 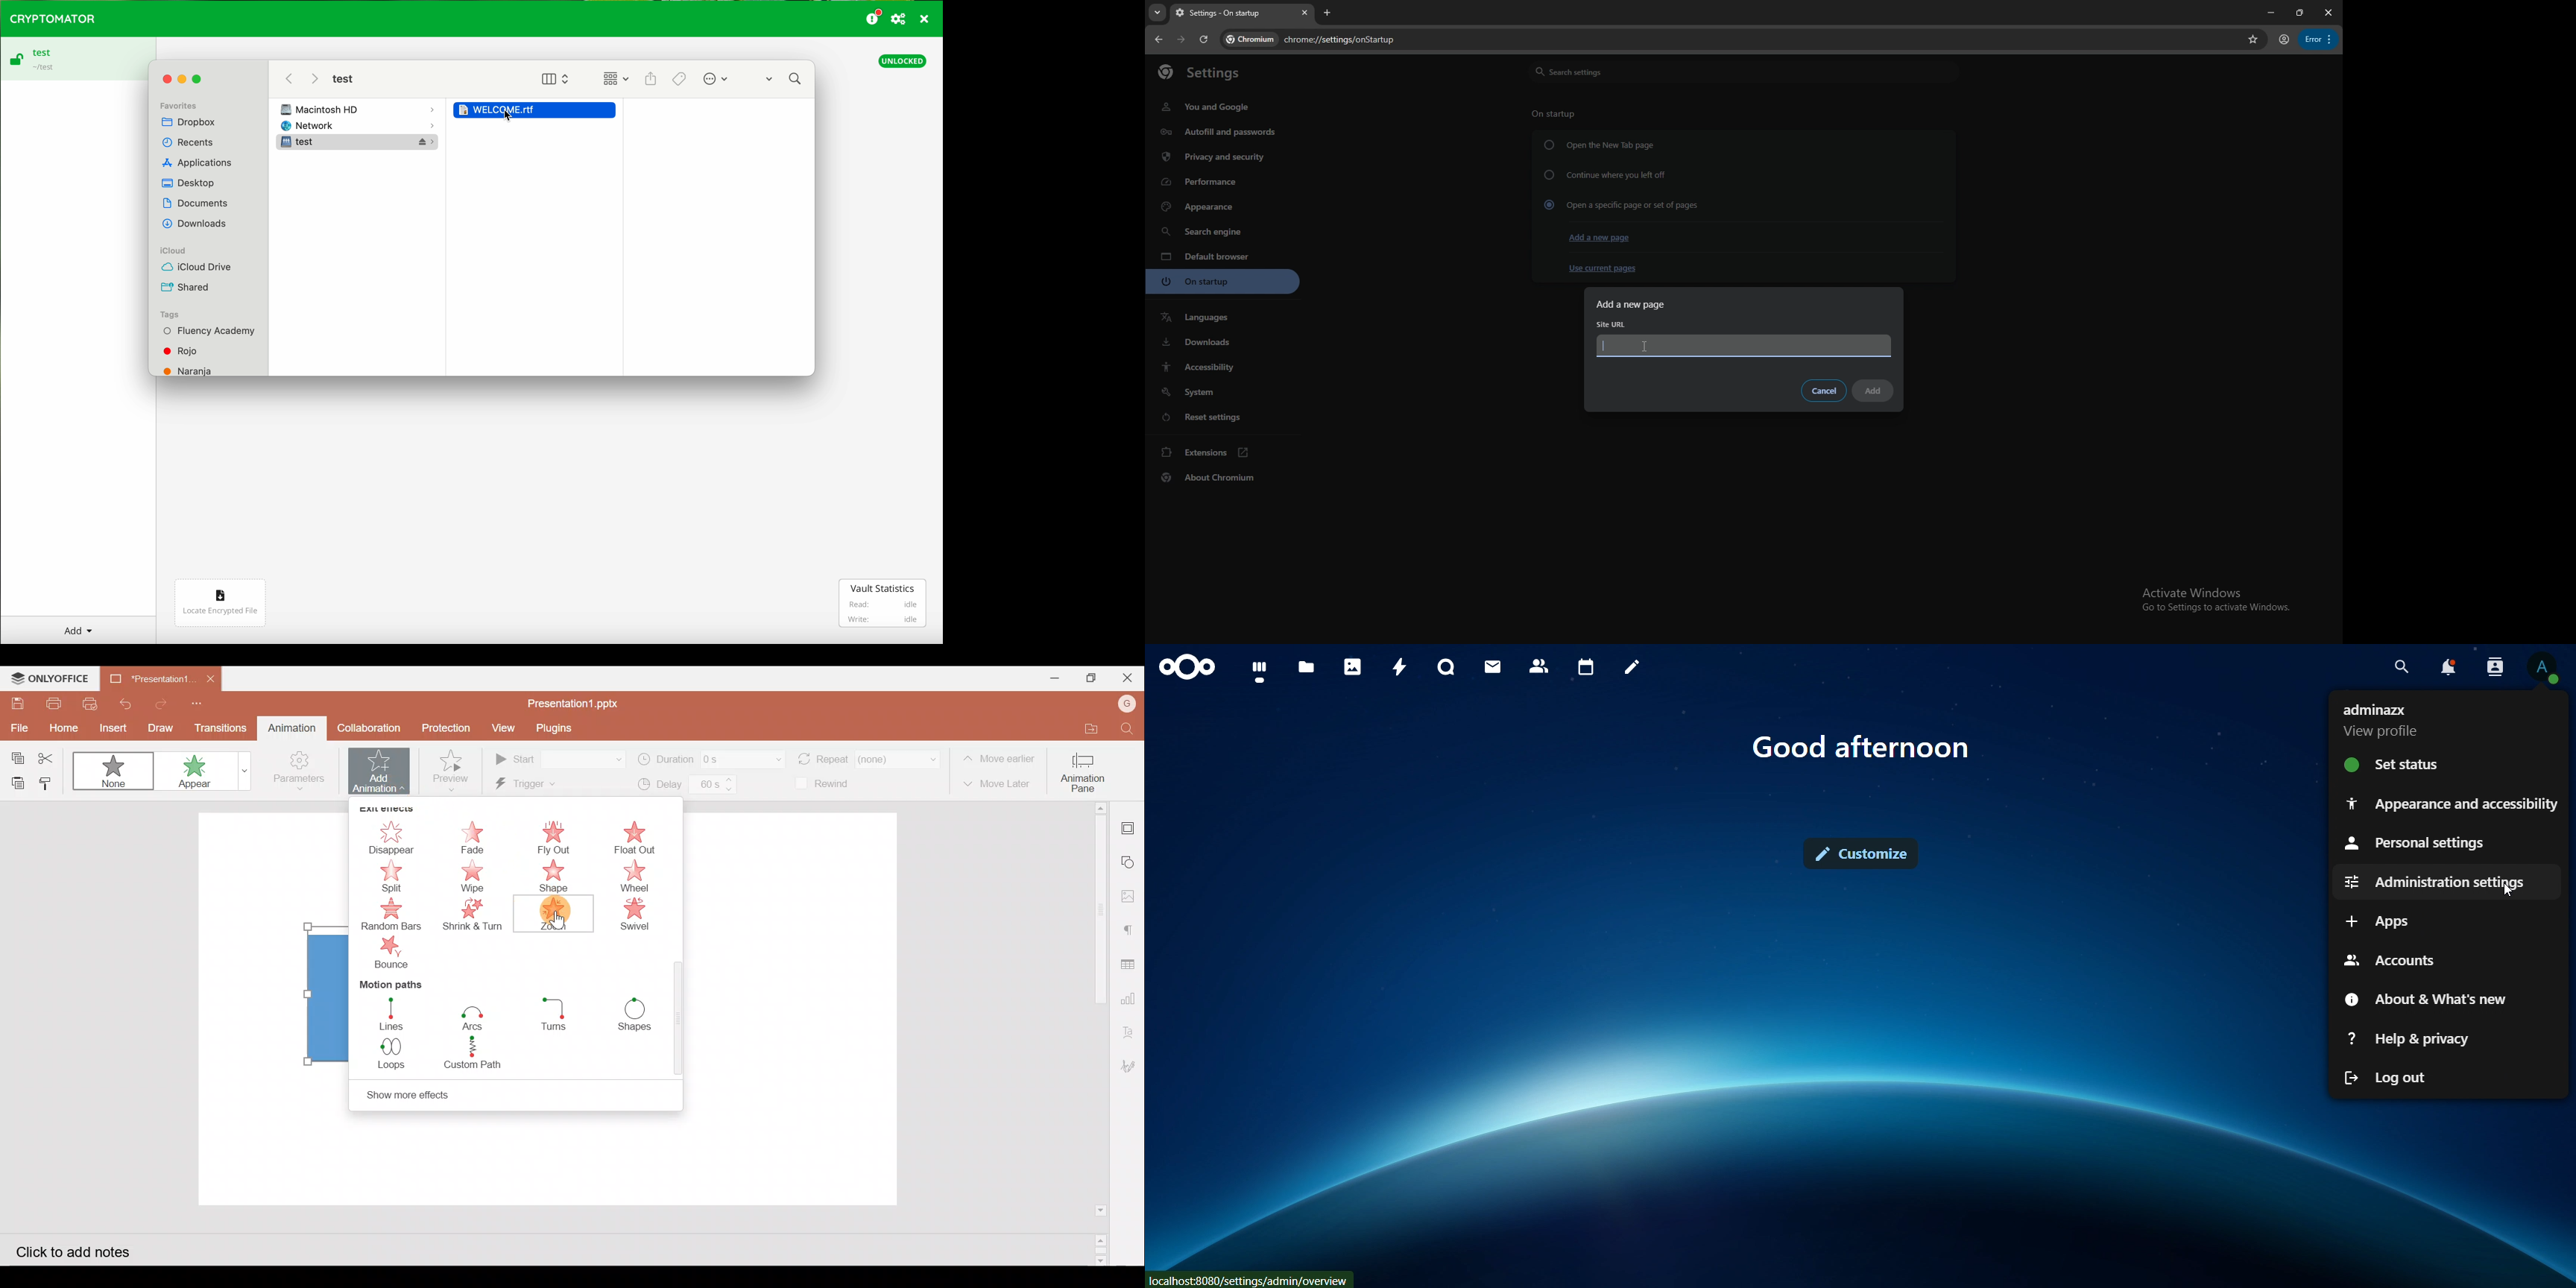 I want to click on Dropbox, so click(x=190, y=123).